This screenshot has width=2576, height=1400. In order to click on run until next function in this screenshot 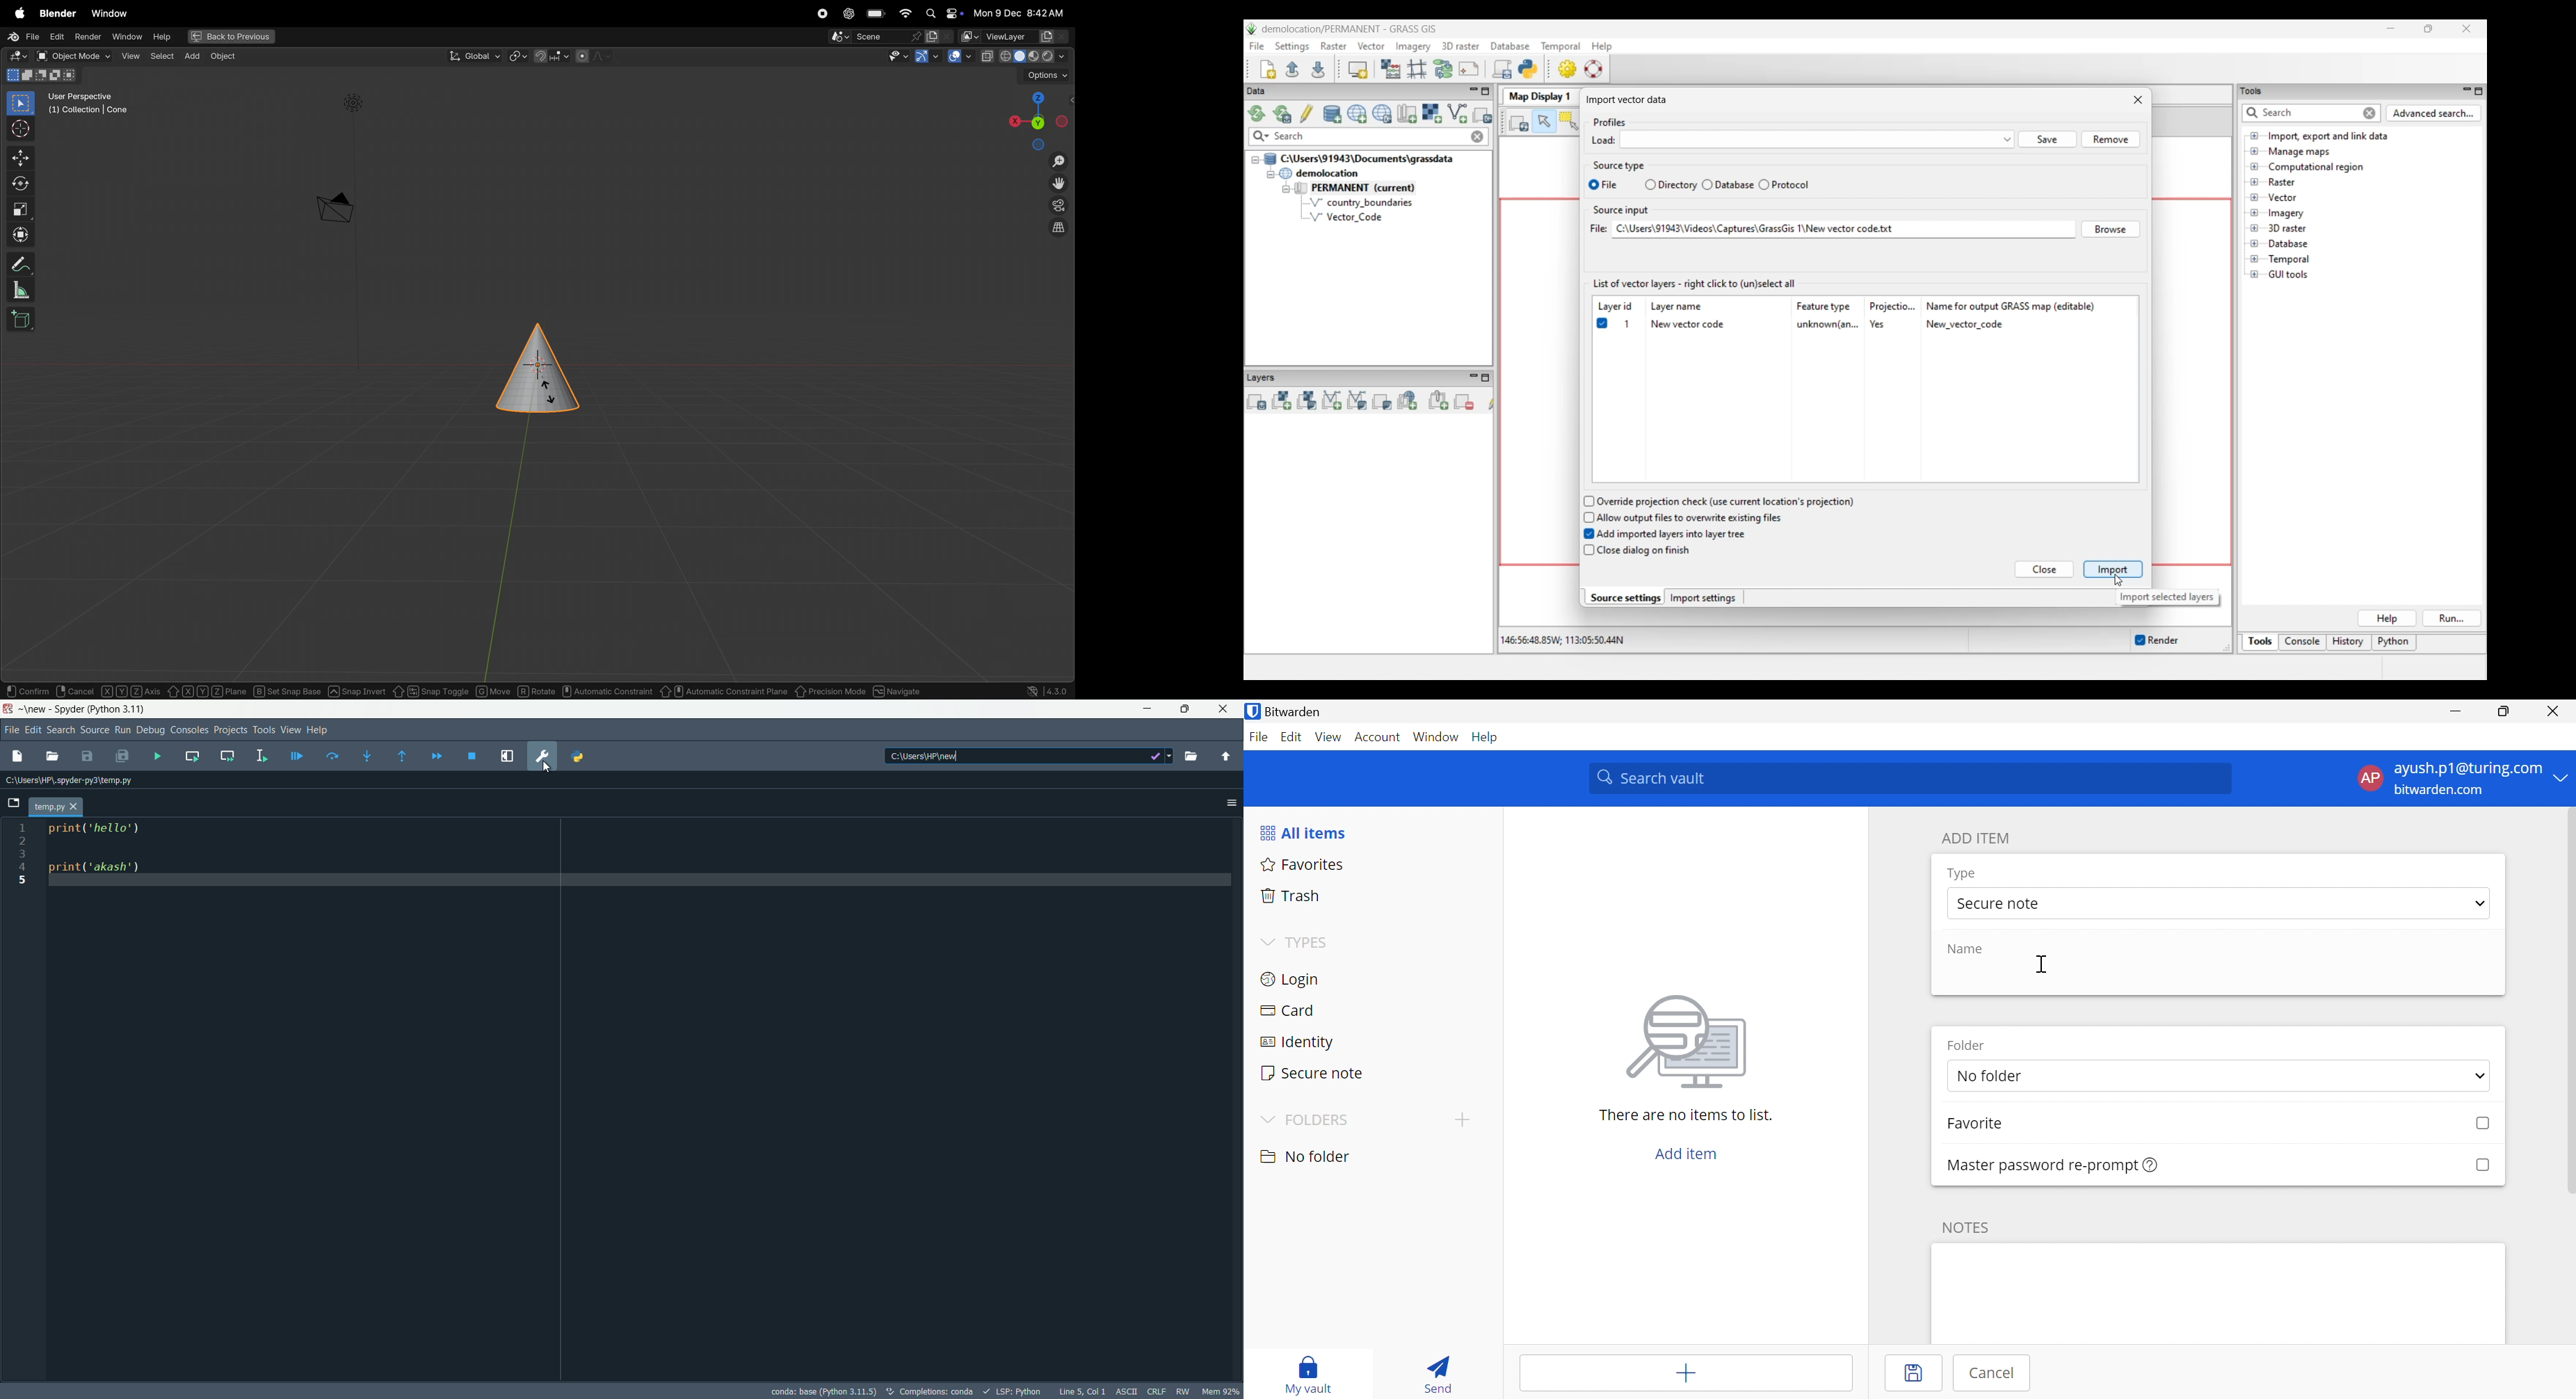, I will do `click(403, 757)`.